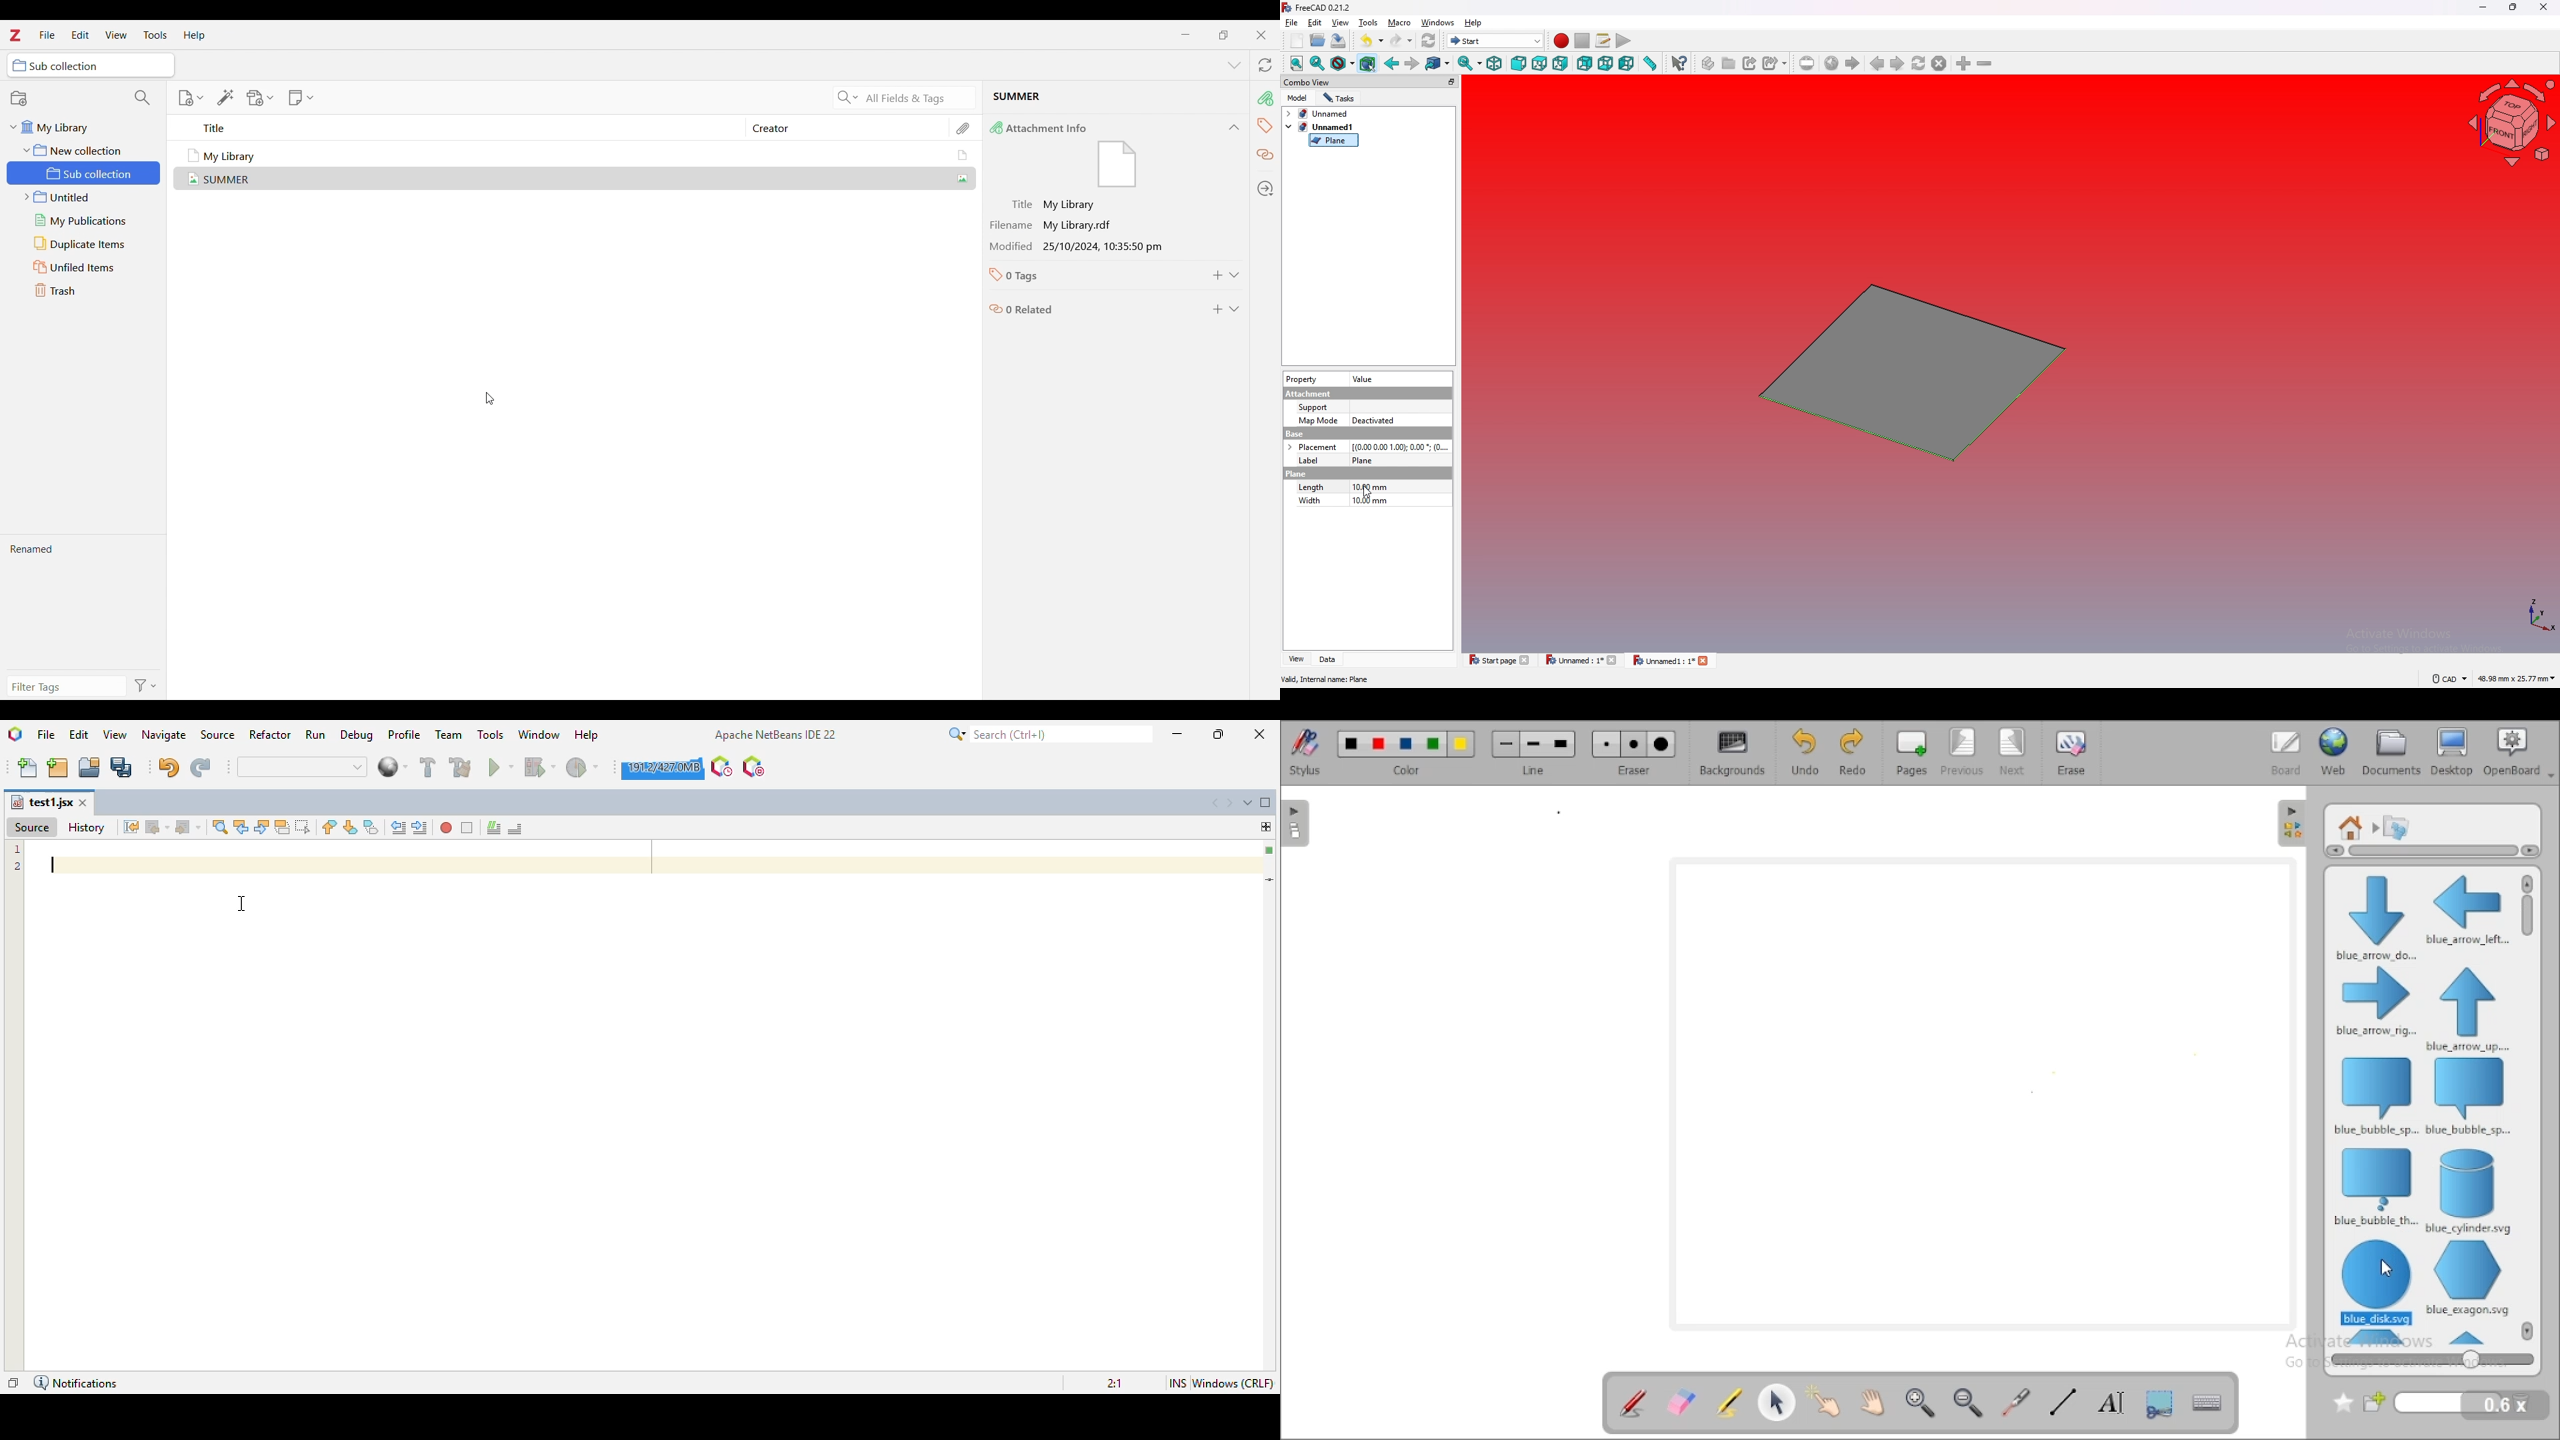  Describe the element at coordinates (1185, 34) in the screenshot. I see `Minimize` at that location.